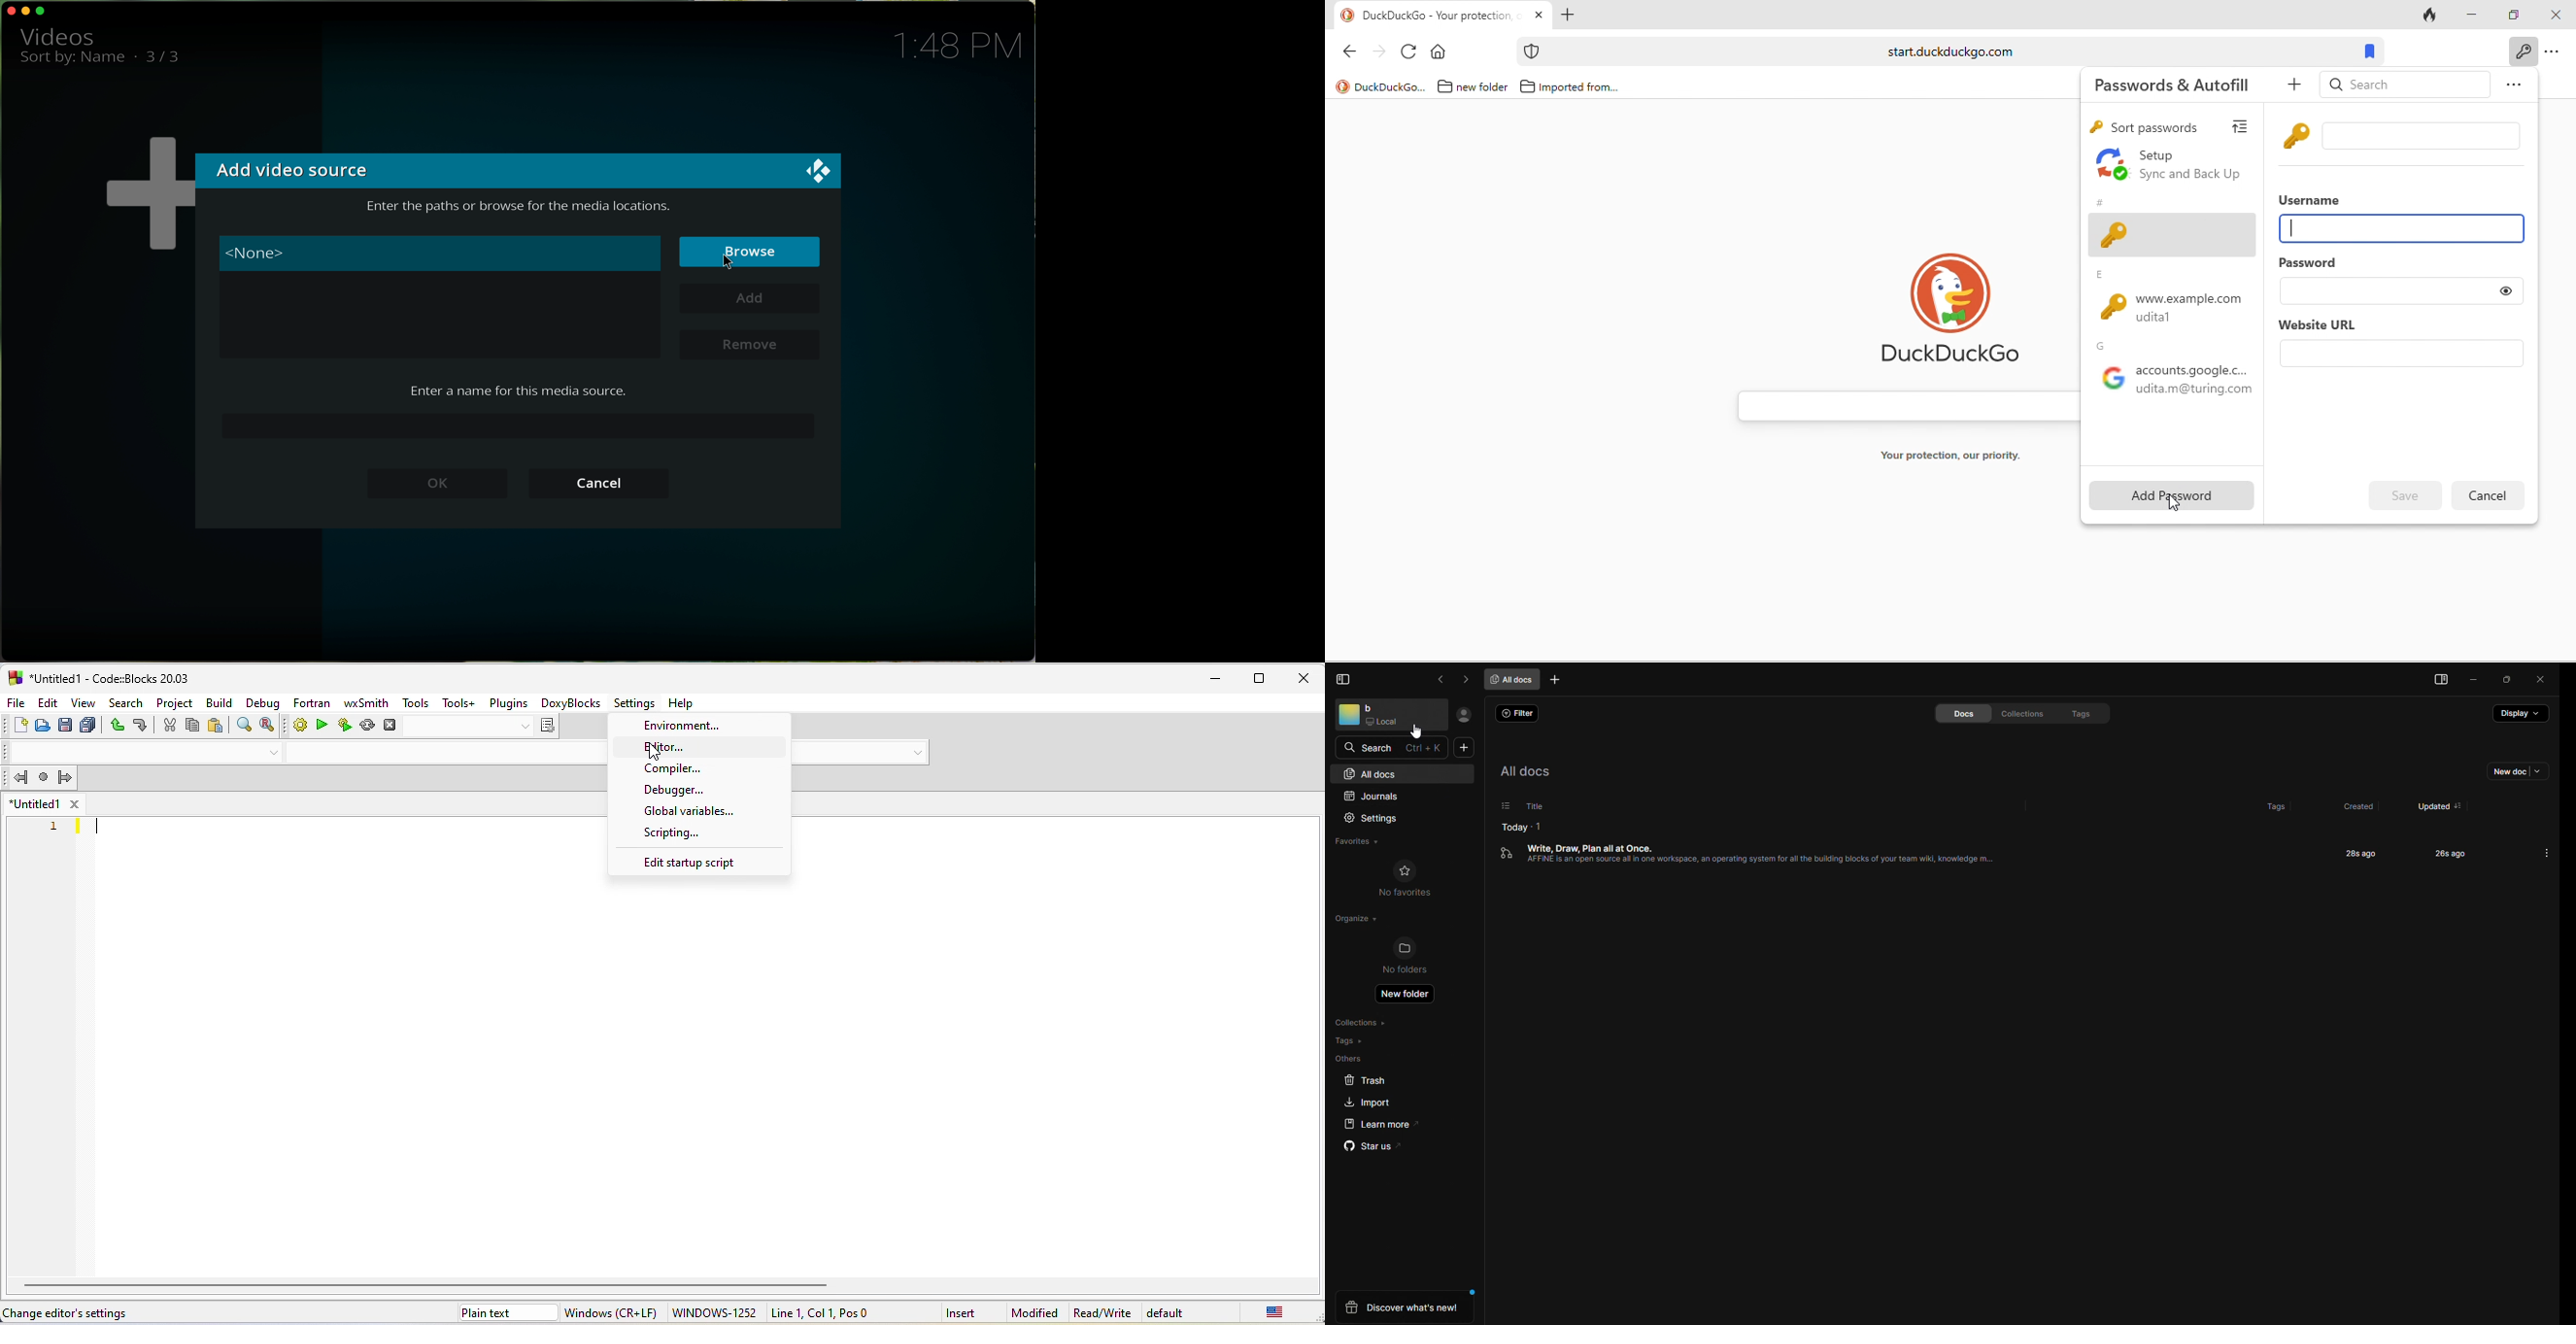  I want to click on find, so click(245, 724).